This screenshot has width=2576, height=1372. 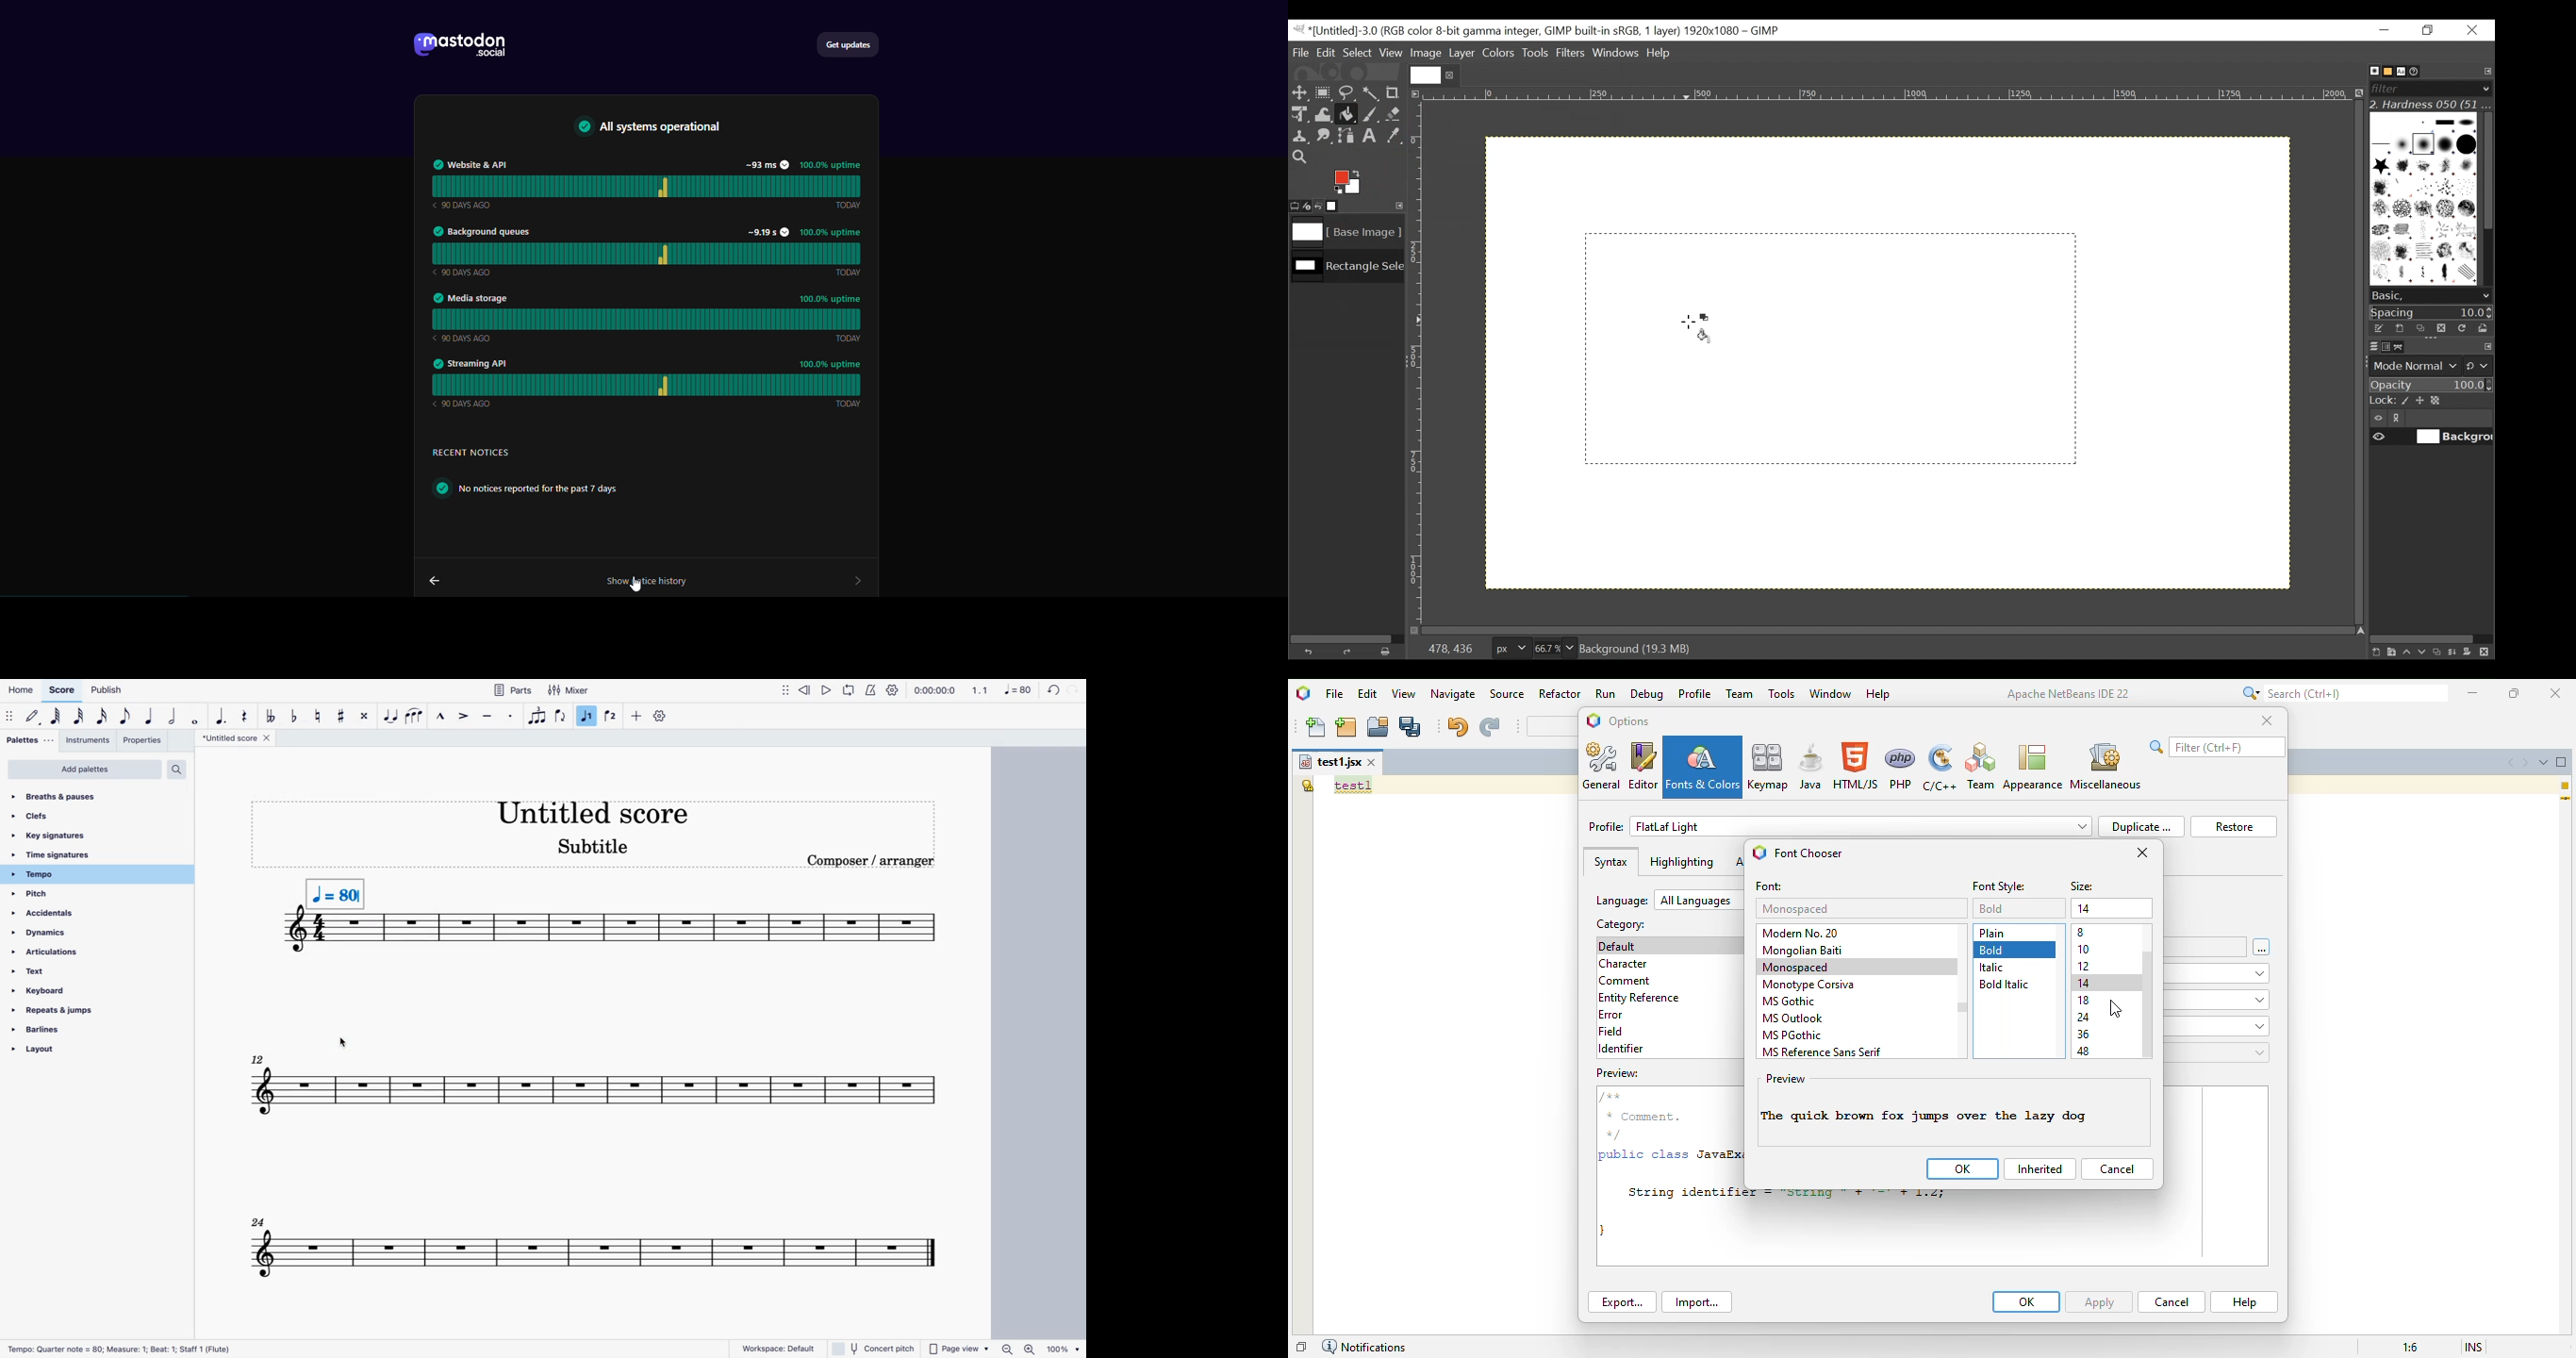 I want to click on cursor, so click(x=639, y=590).